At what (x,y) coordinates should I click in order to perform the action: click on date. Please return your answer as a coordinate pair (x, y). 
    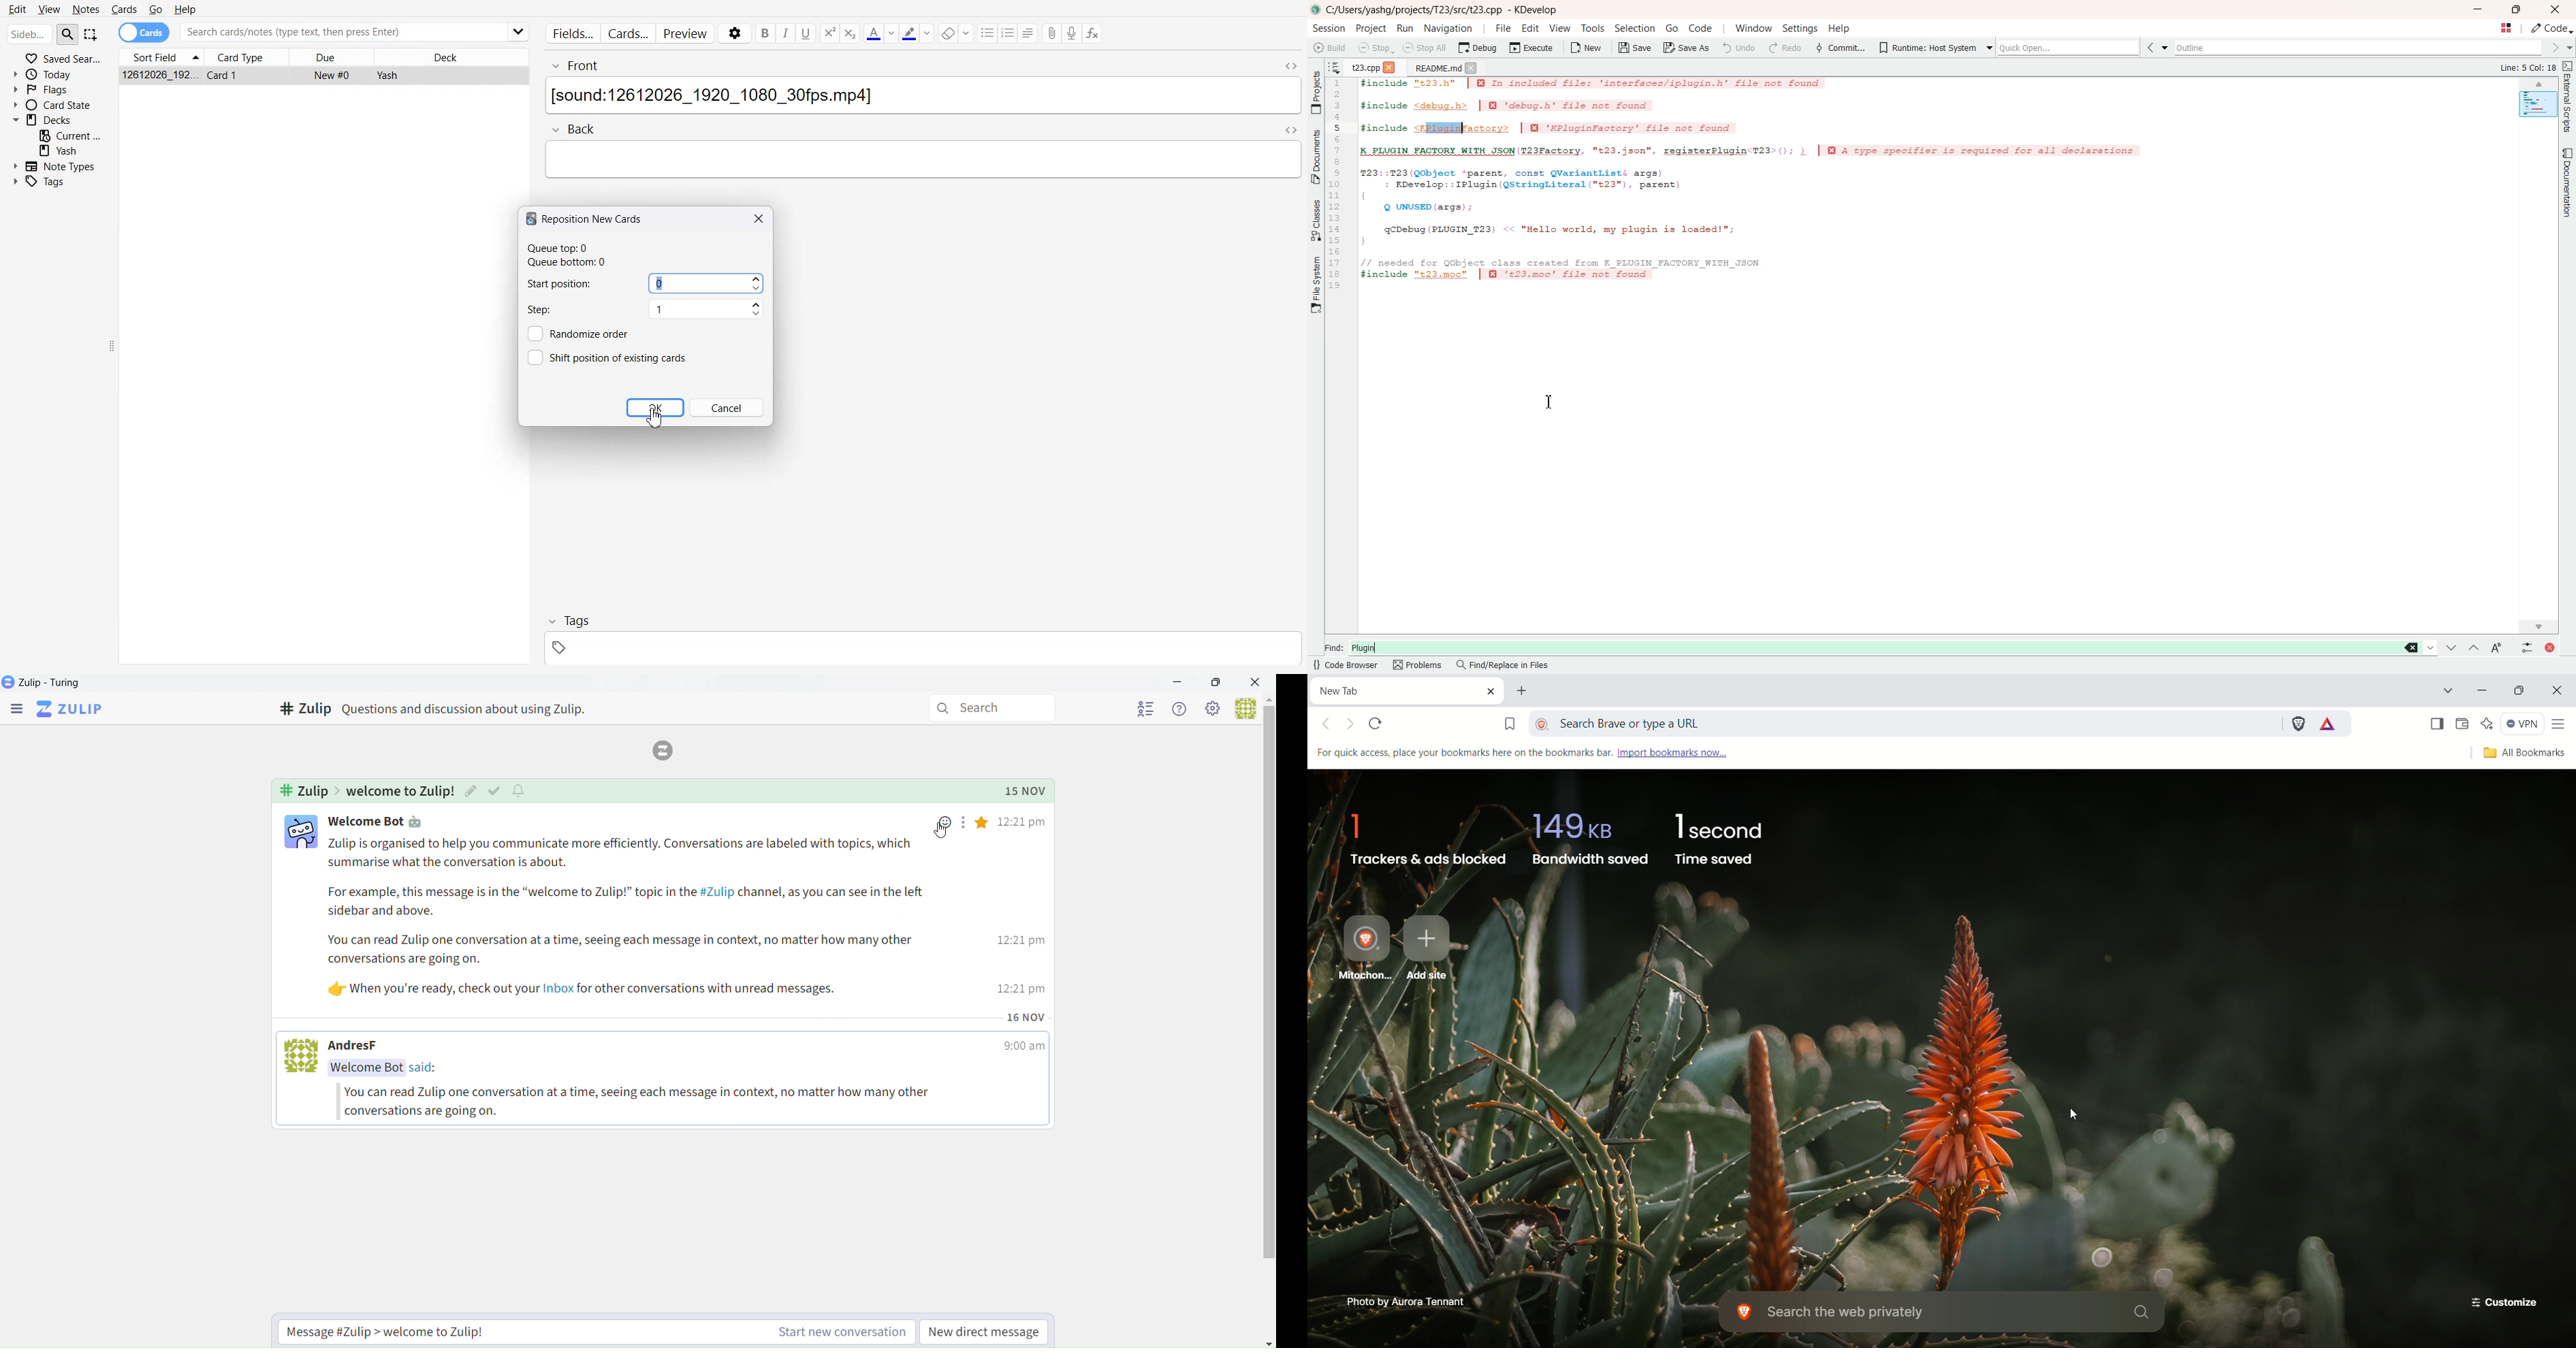
    Looking at the image, I should click on (1026, 1016).